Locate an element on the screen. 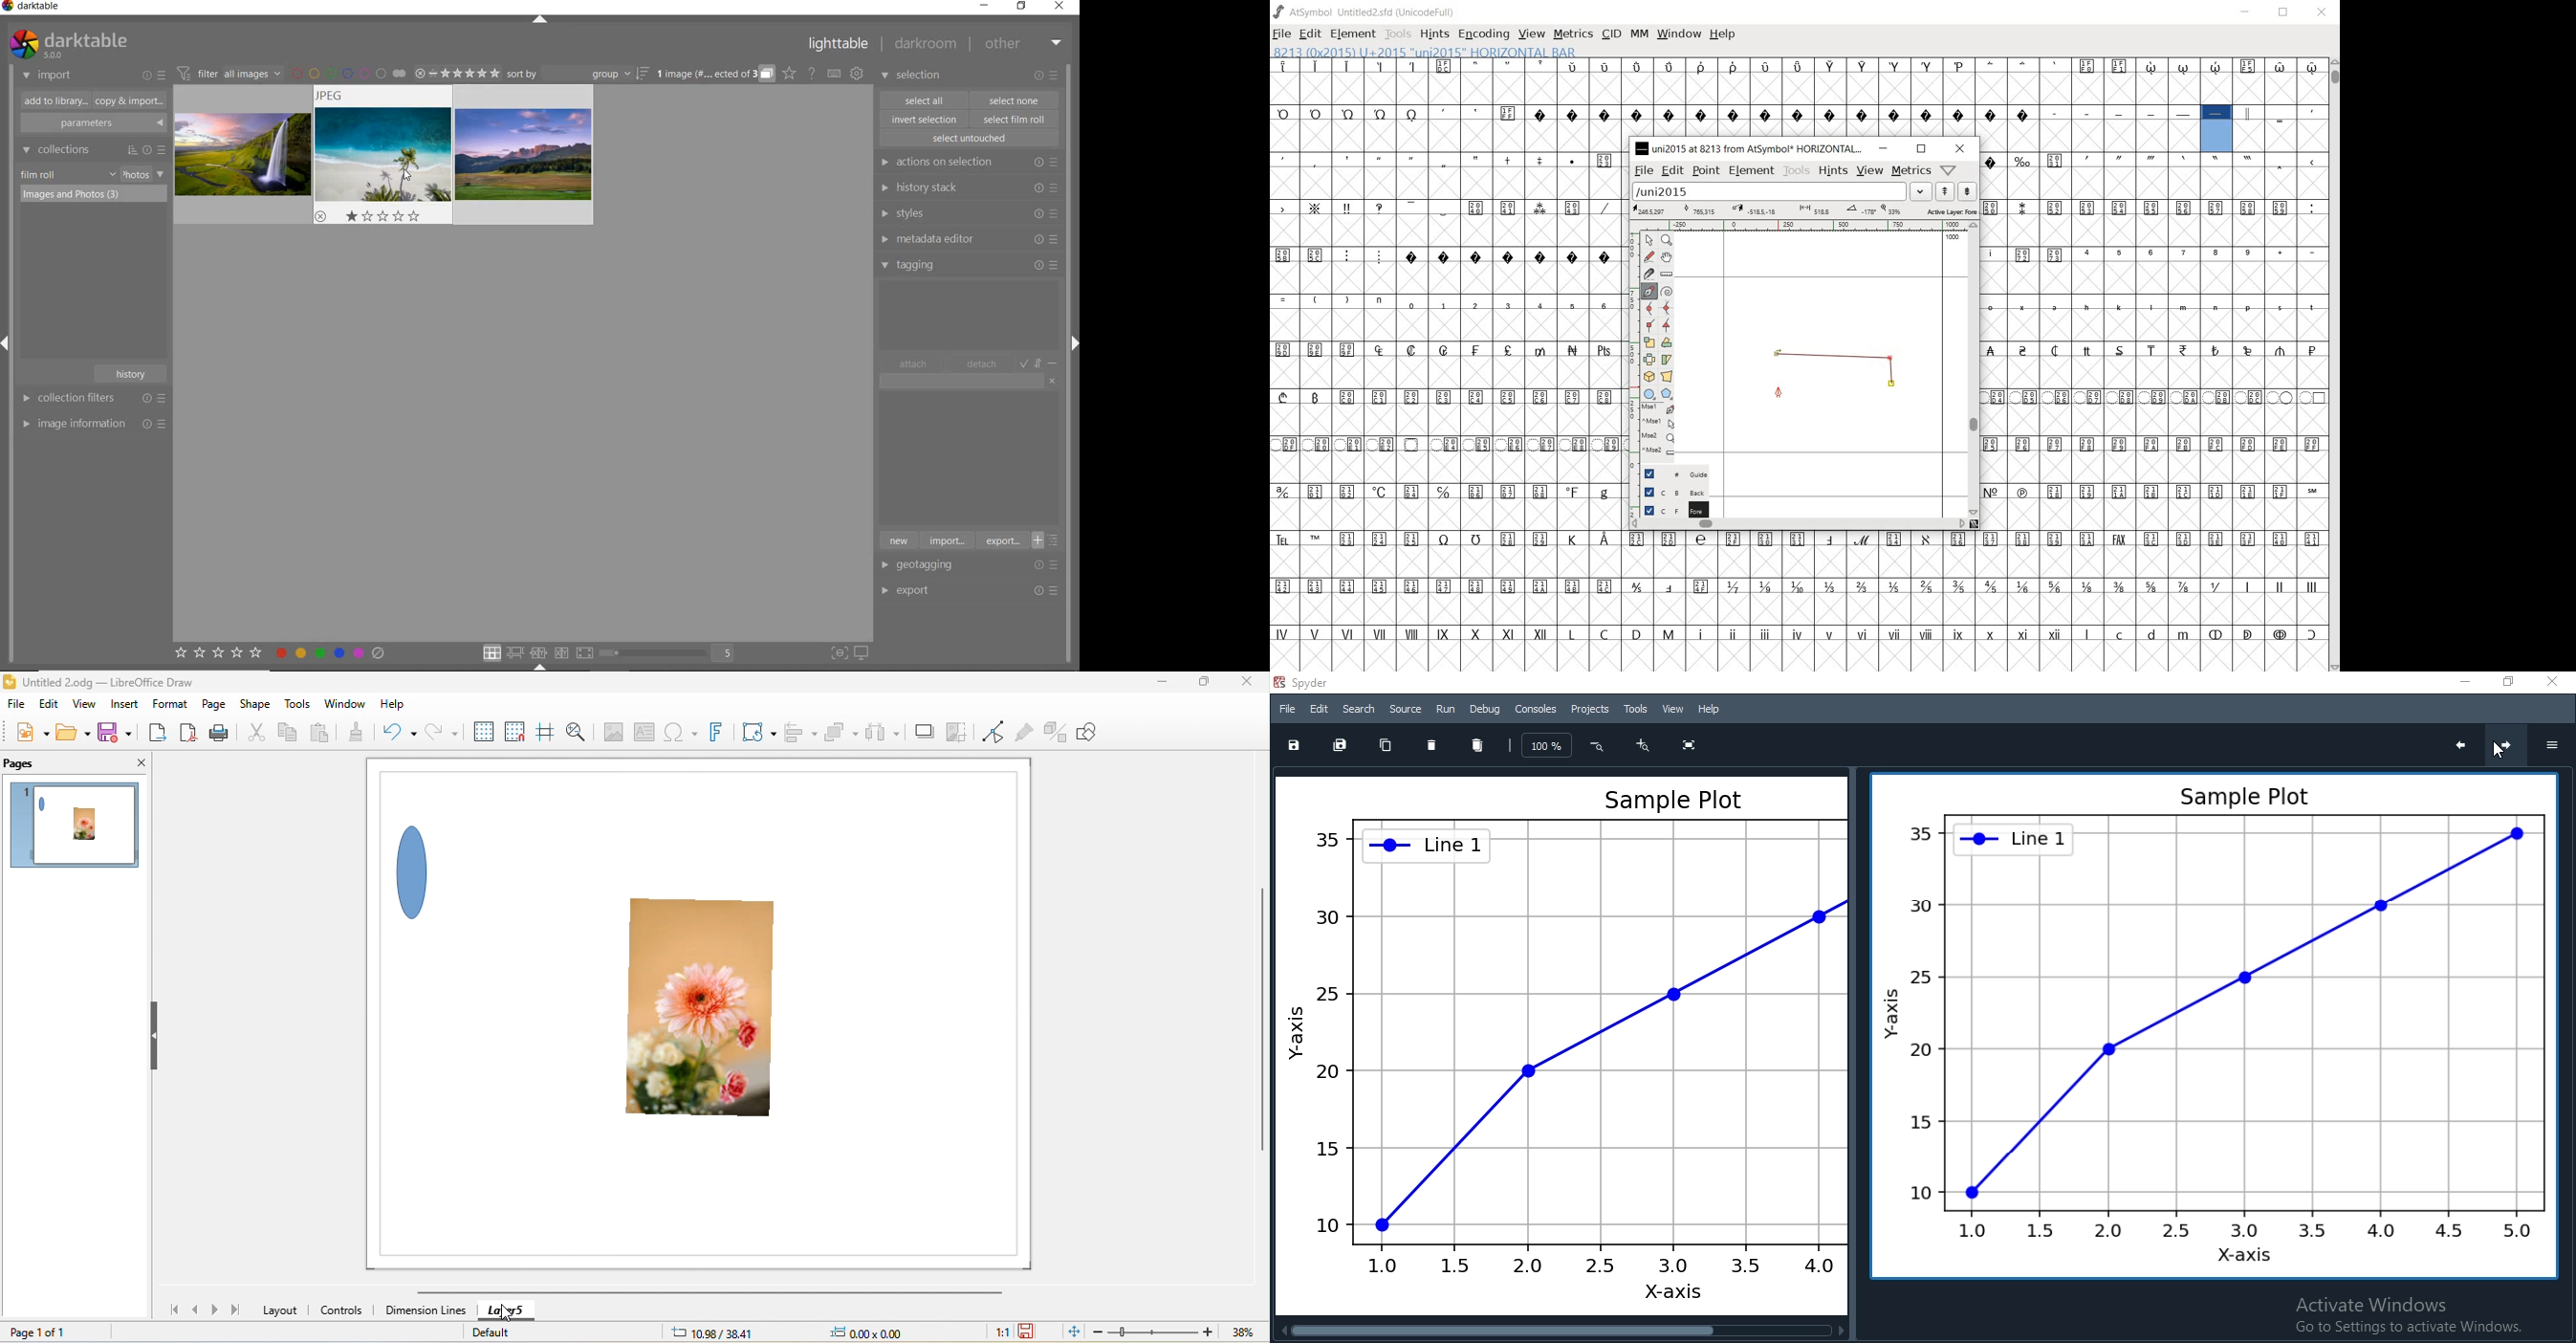 This screenshot has height=1344, width=2576. copy chart is located at coordinates (1386, 744).